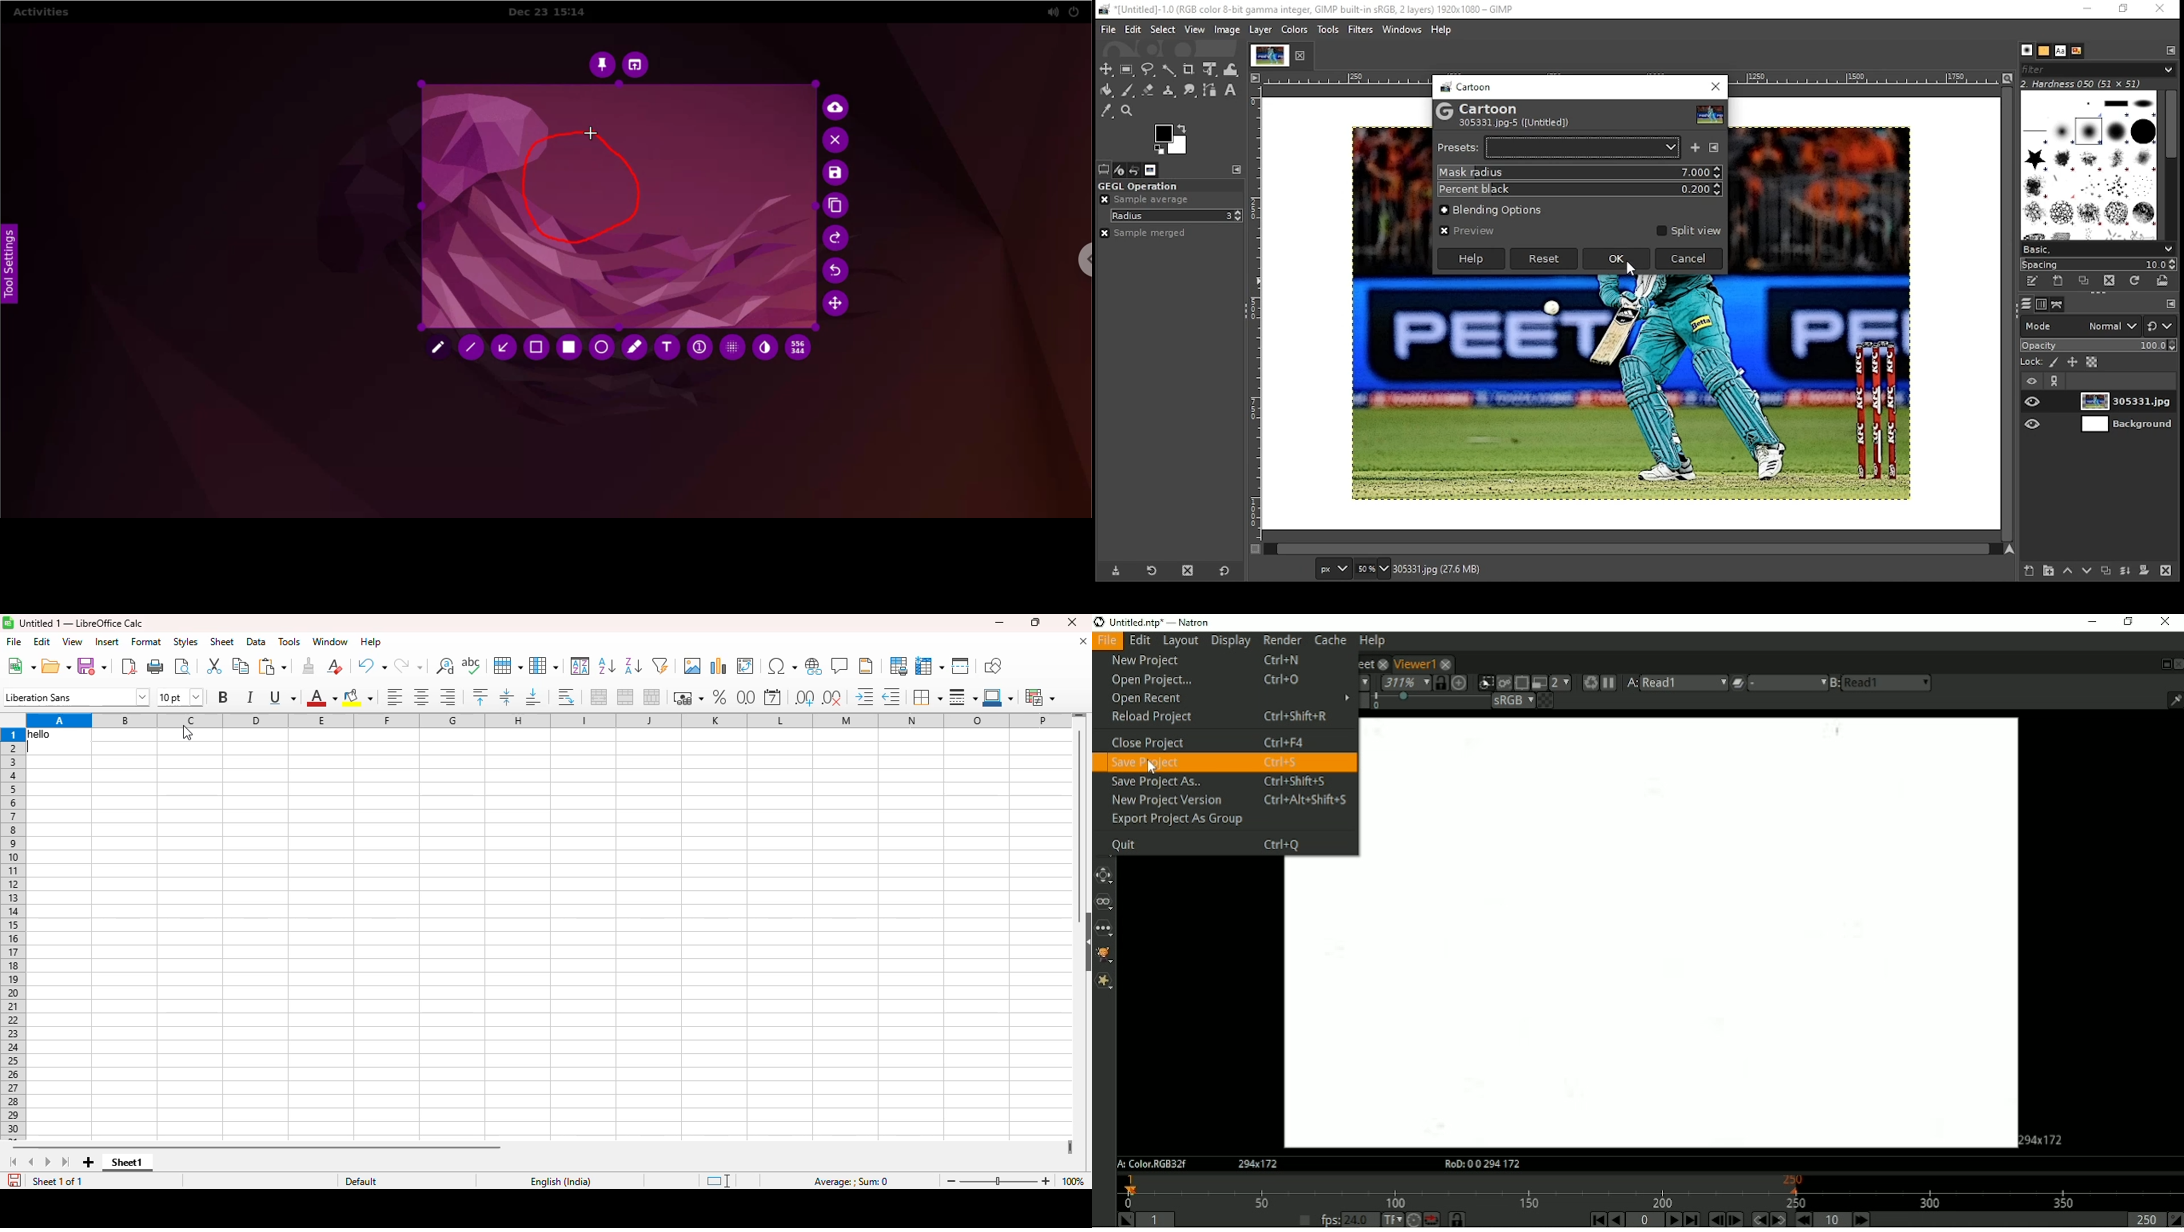 The image size is (2184, 1232). I want to click on preview, so click(1466, 231).